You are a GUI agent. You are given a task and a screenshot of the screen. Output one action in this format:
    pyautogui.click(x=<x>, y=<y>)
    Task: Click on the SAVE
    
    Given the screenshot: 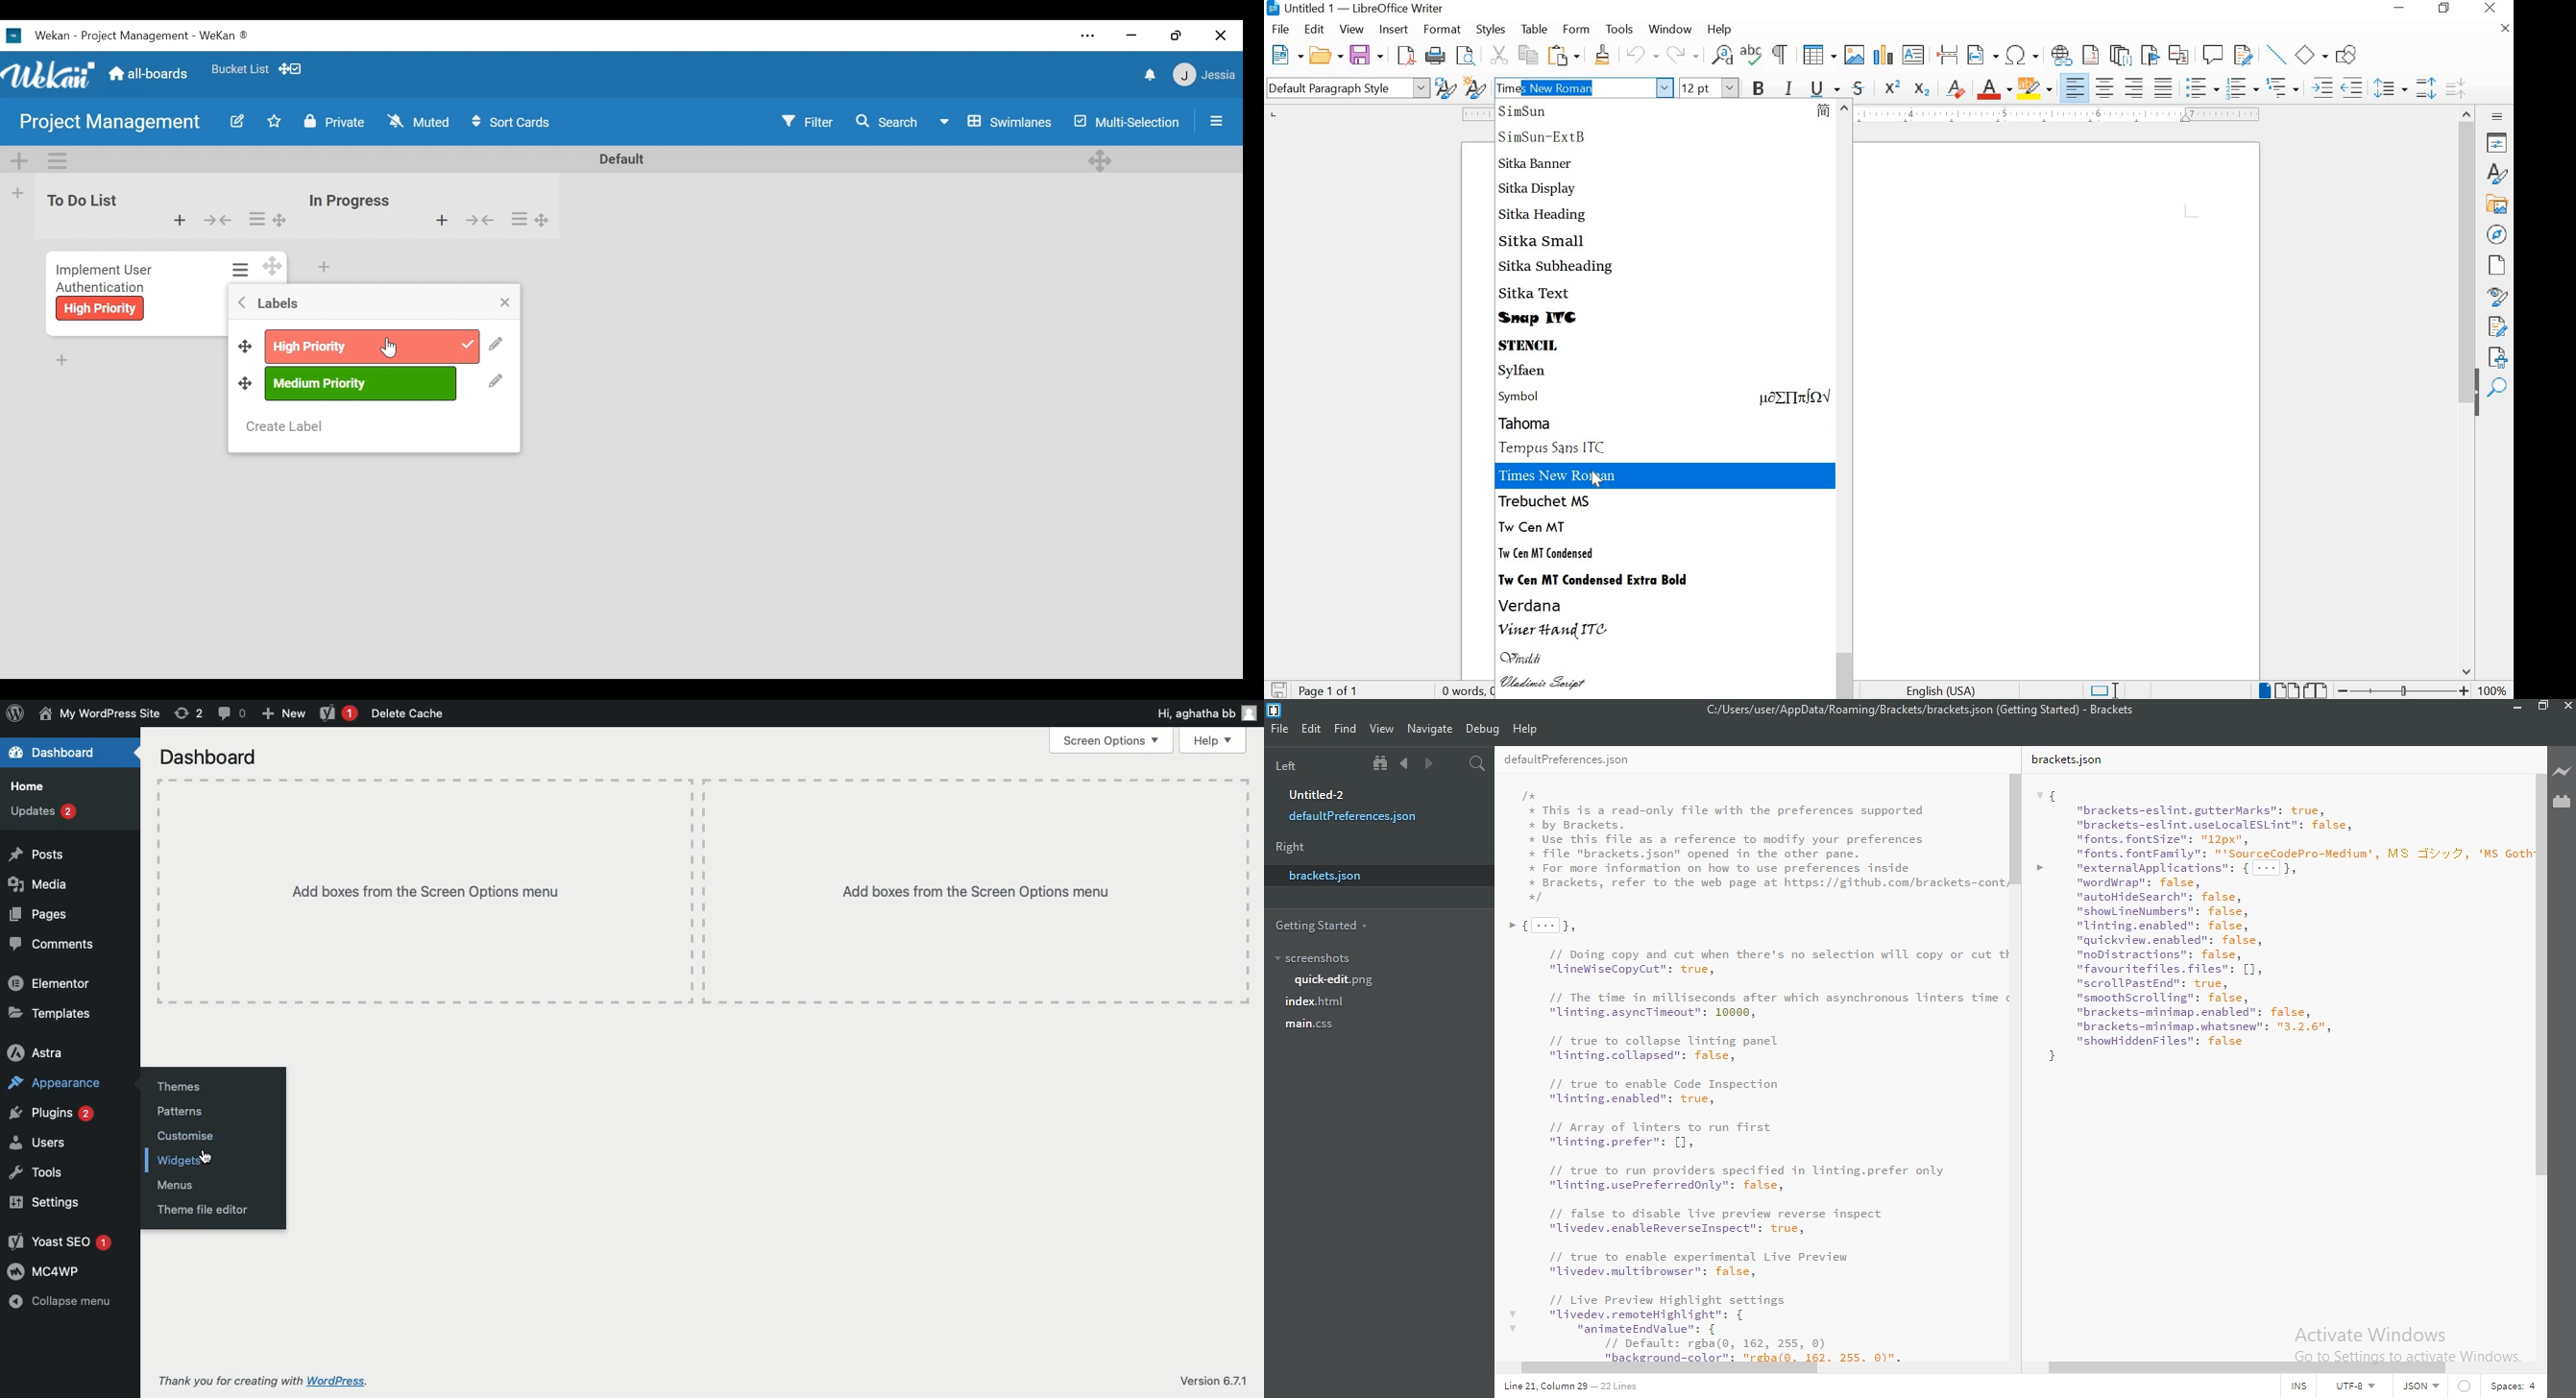 What is the action you would take?
    pyautogui.click(x=1365, y=55)
    